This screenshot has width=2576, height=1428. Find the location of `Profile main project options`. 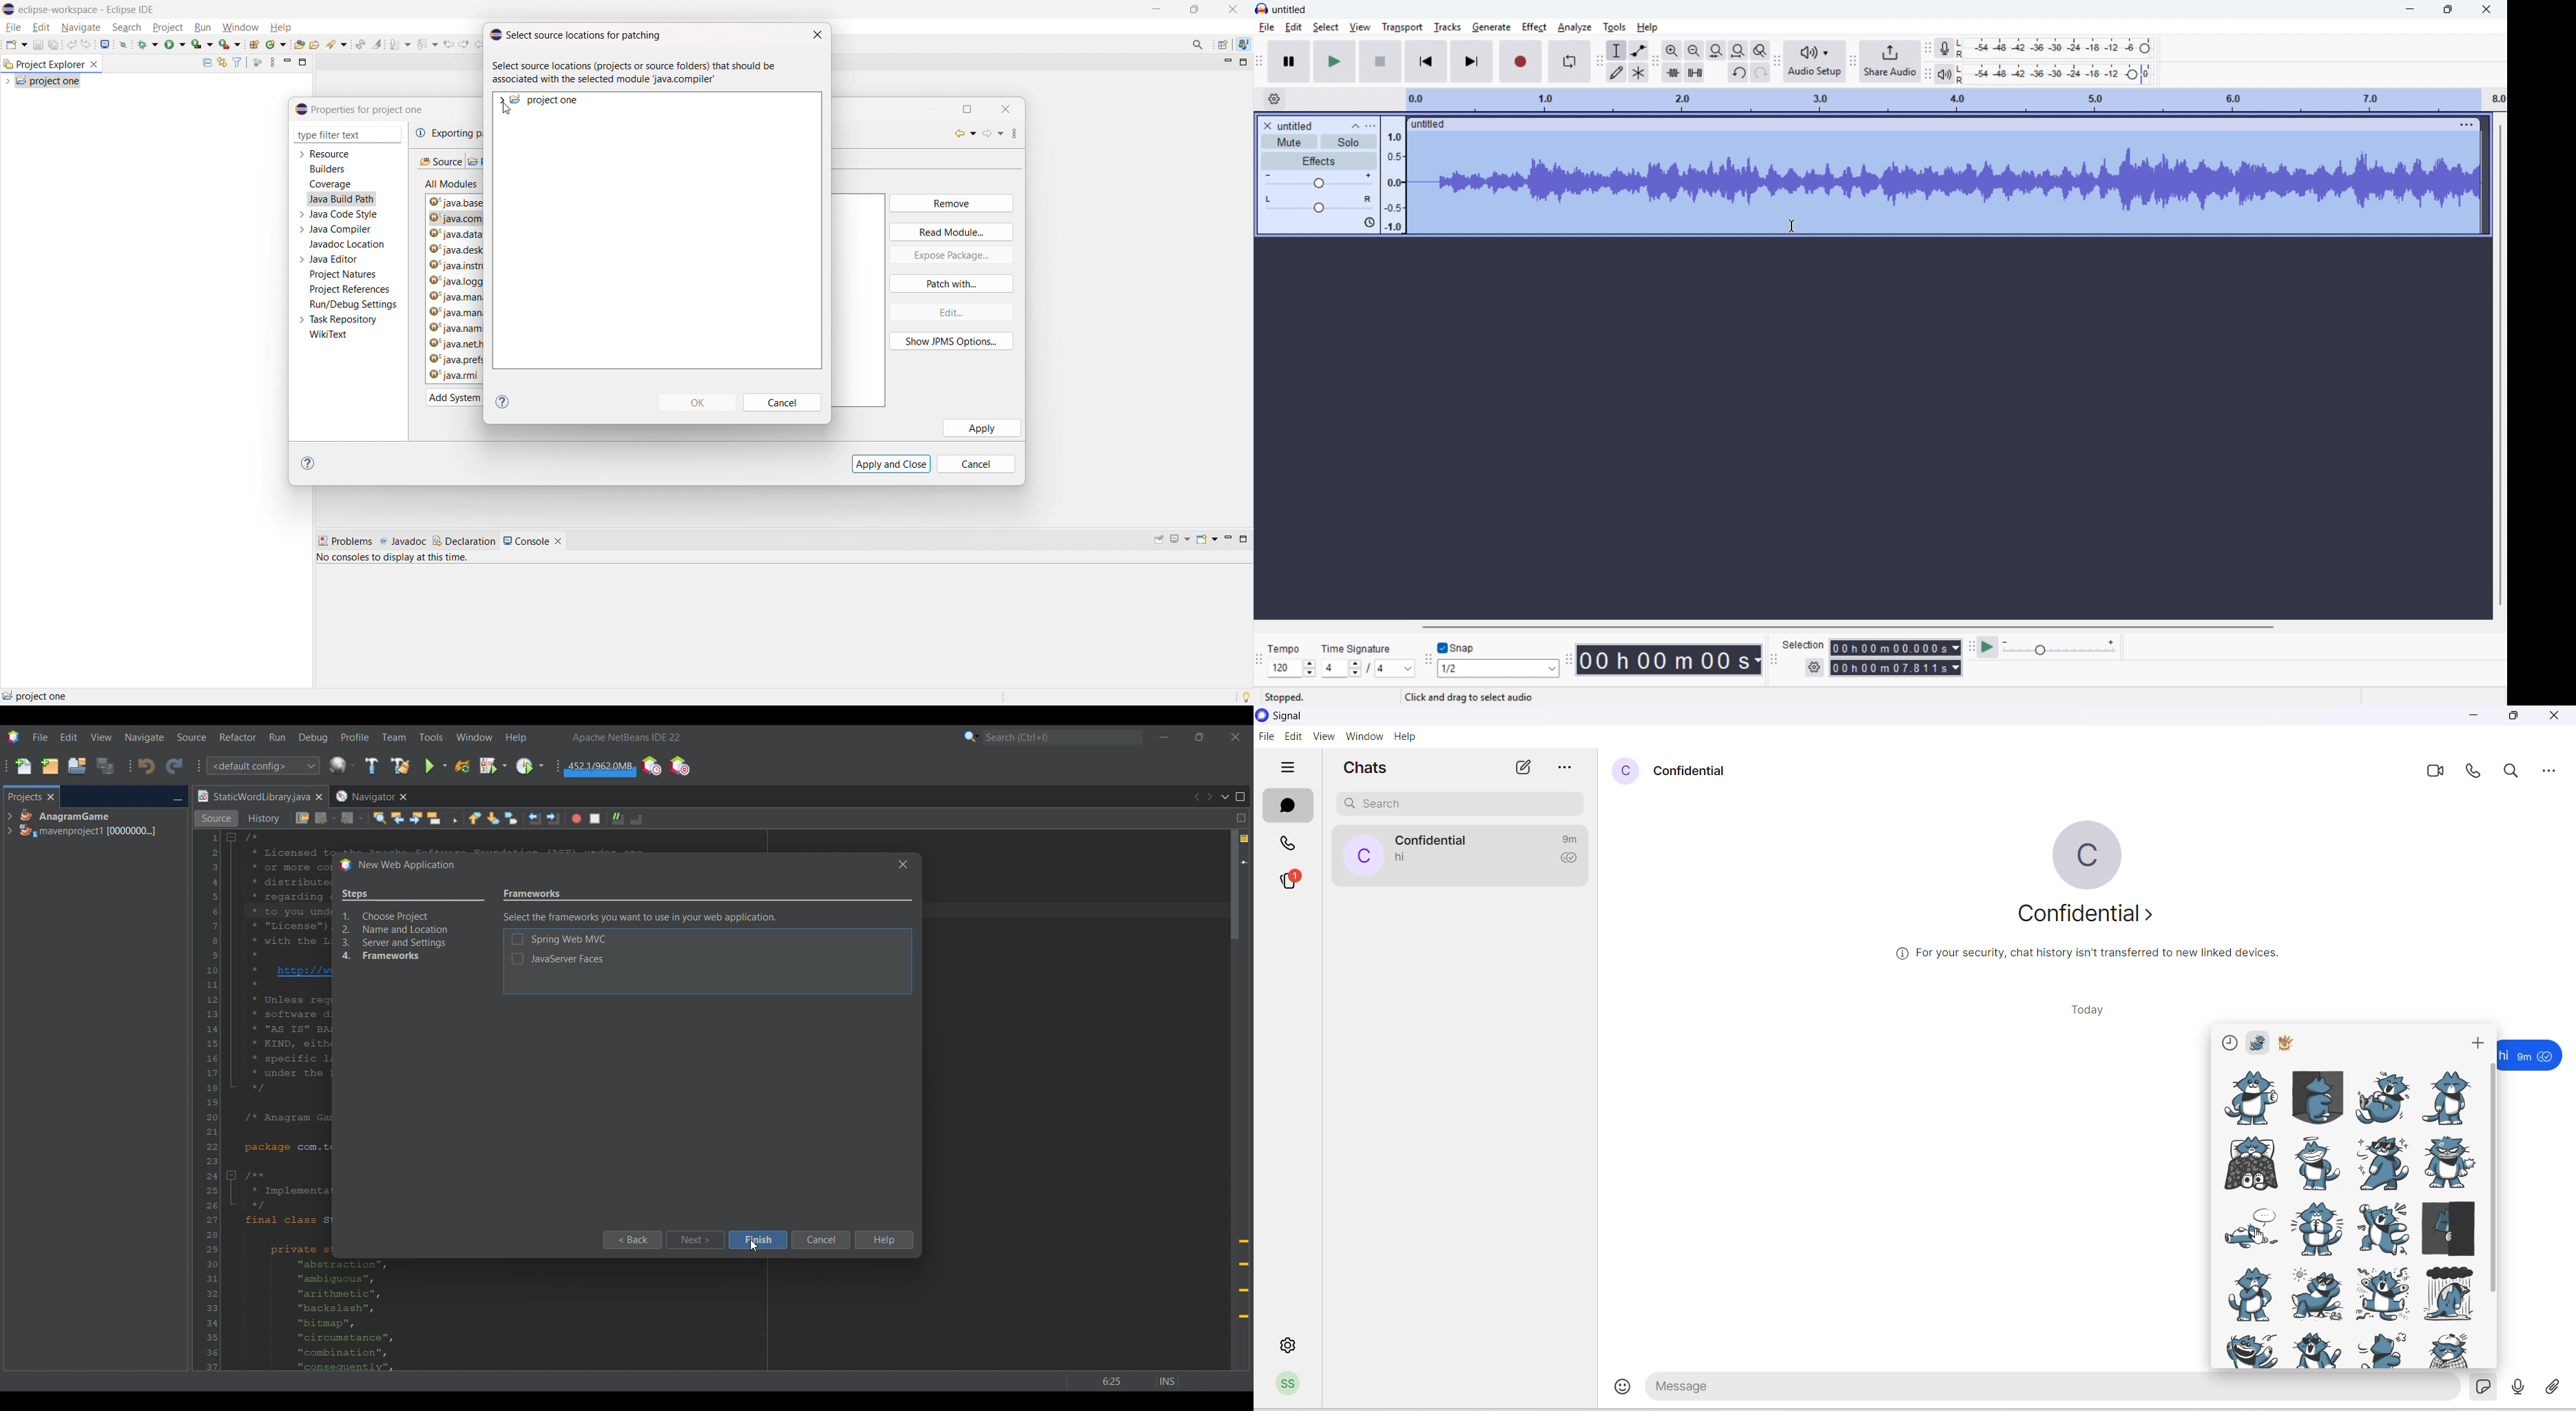

Profile main project options is located at coordinates (530, 766).